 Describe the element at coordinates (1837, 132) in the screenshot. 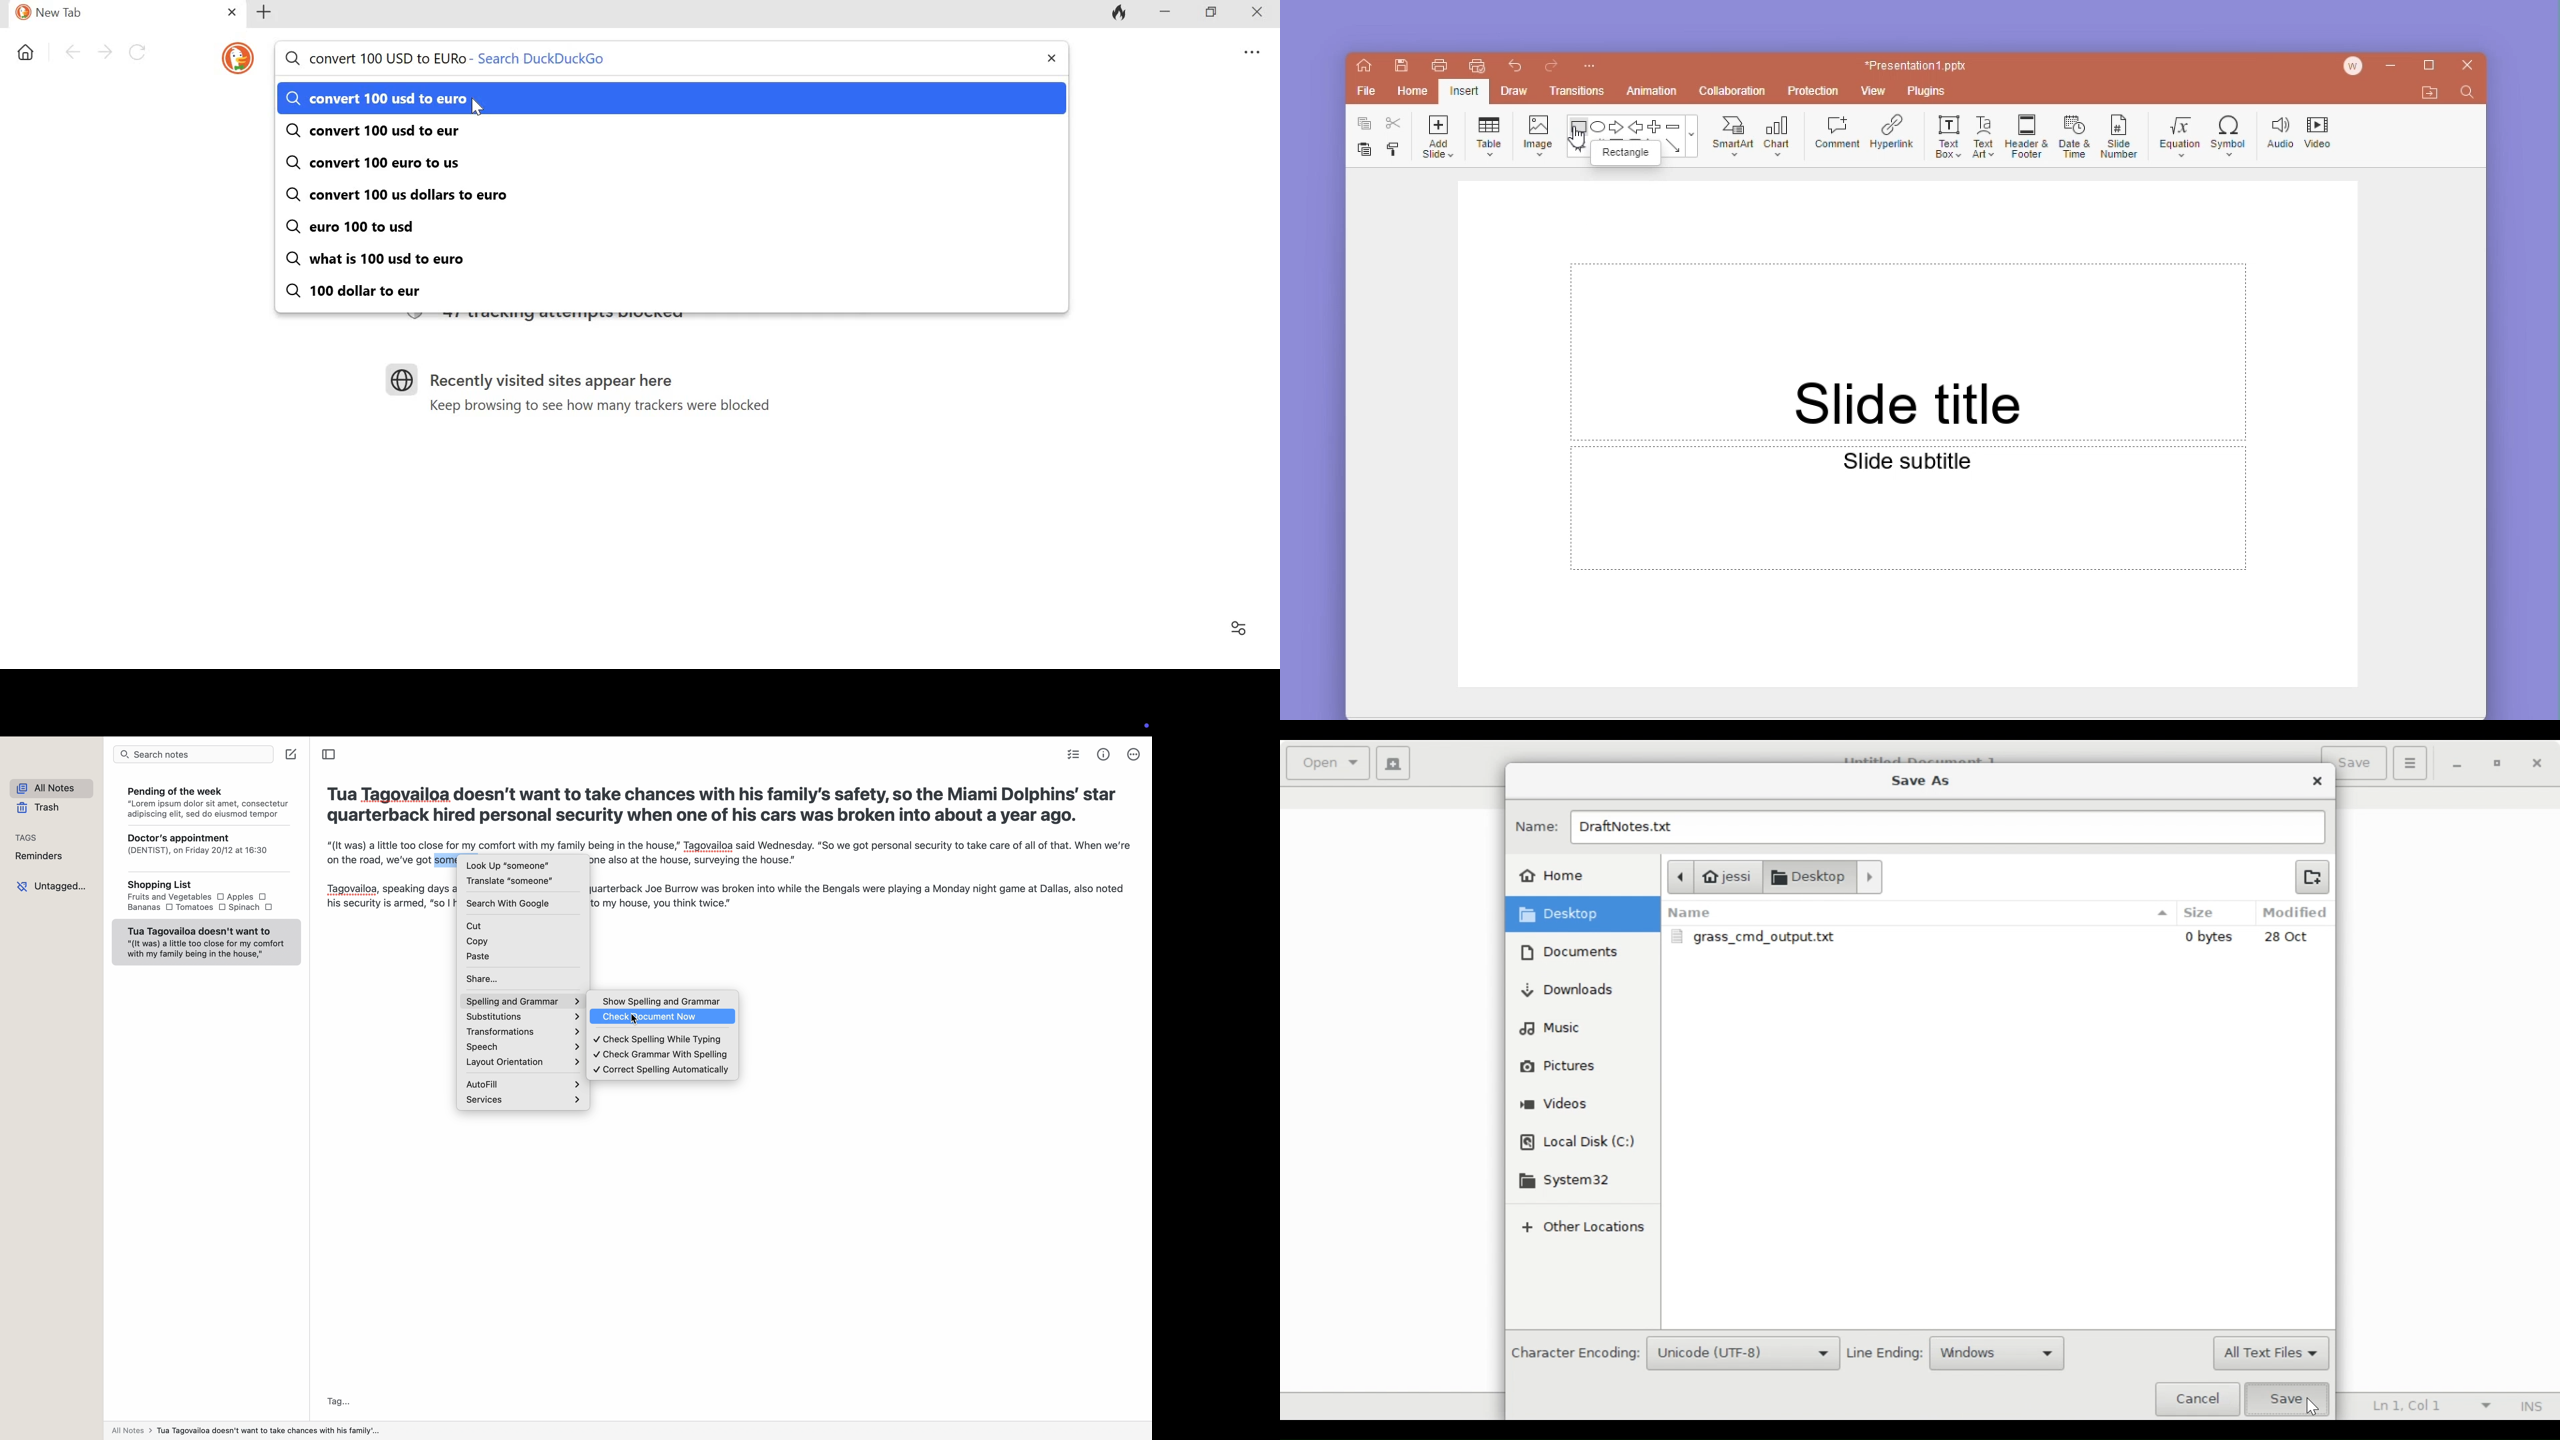

I see `comment` at that location.